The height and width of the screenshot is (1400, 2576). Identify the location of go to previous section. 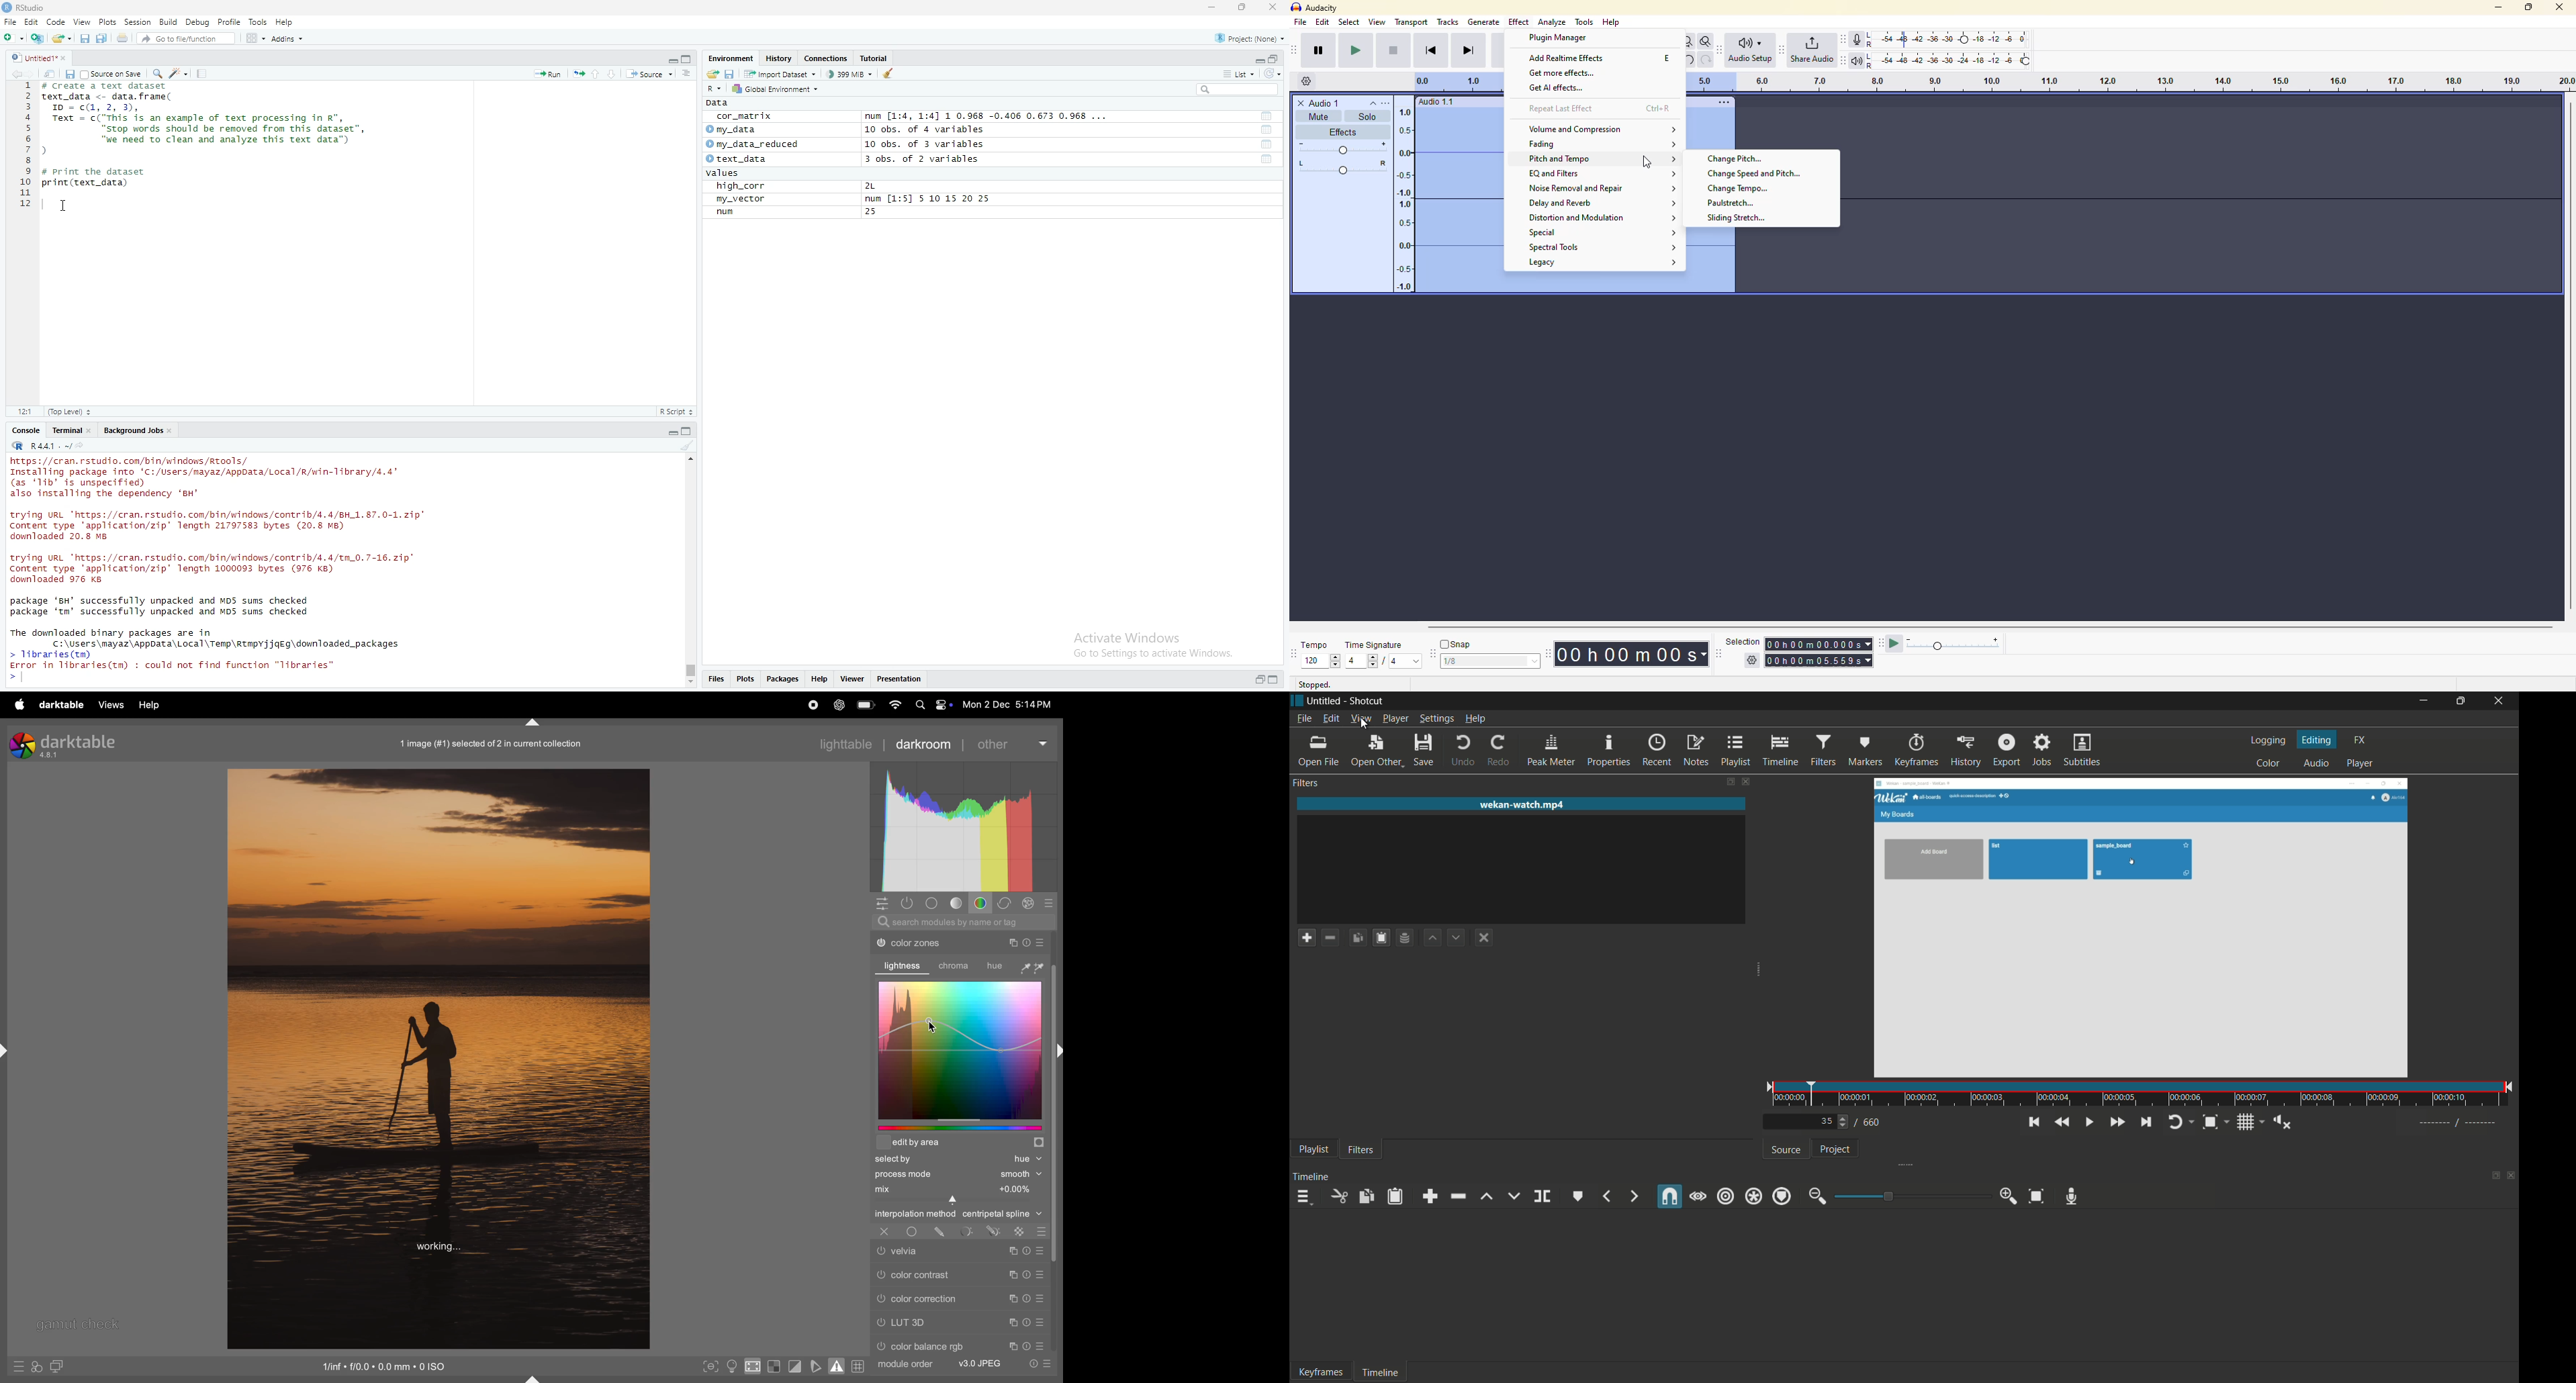
(597, 73).